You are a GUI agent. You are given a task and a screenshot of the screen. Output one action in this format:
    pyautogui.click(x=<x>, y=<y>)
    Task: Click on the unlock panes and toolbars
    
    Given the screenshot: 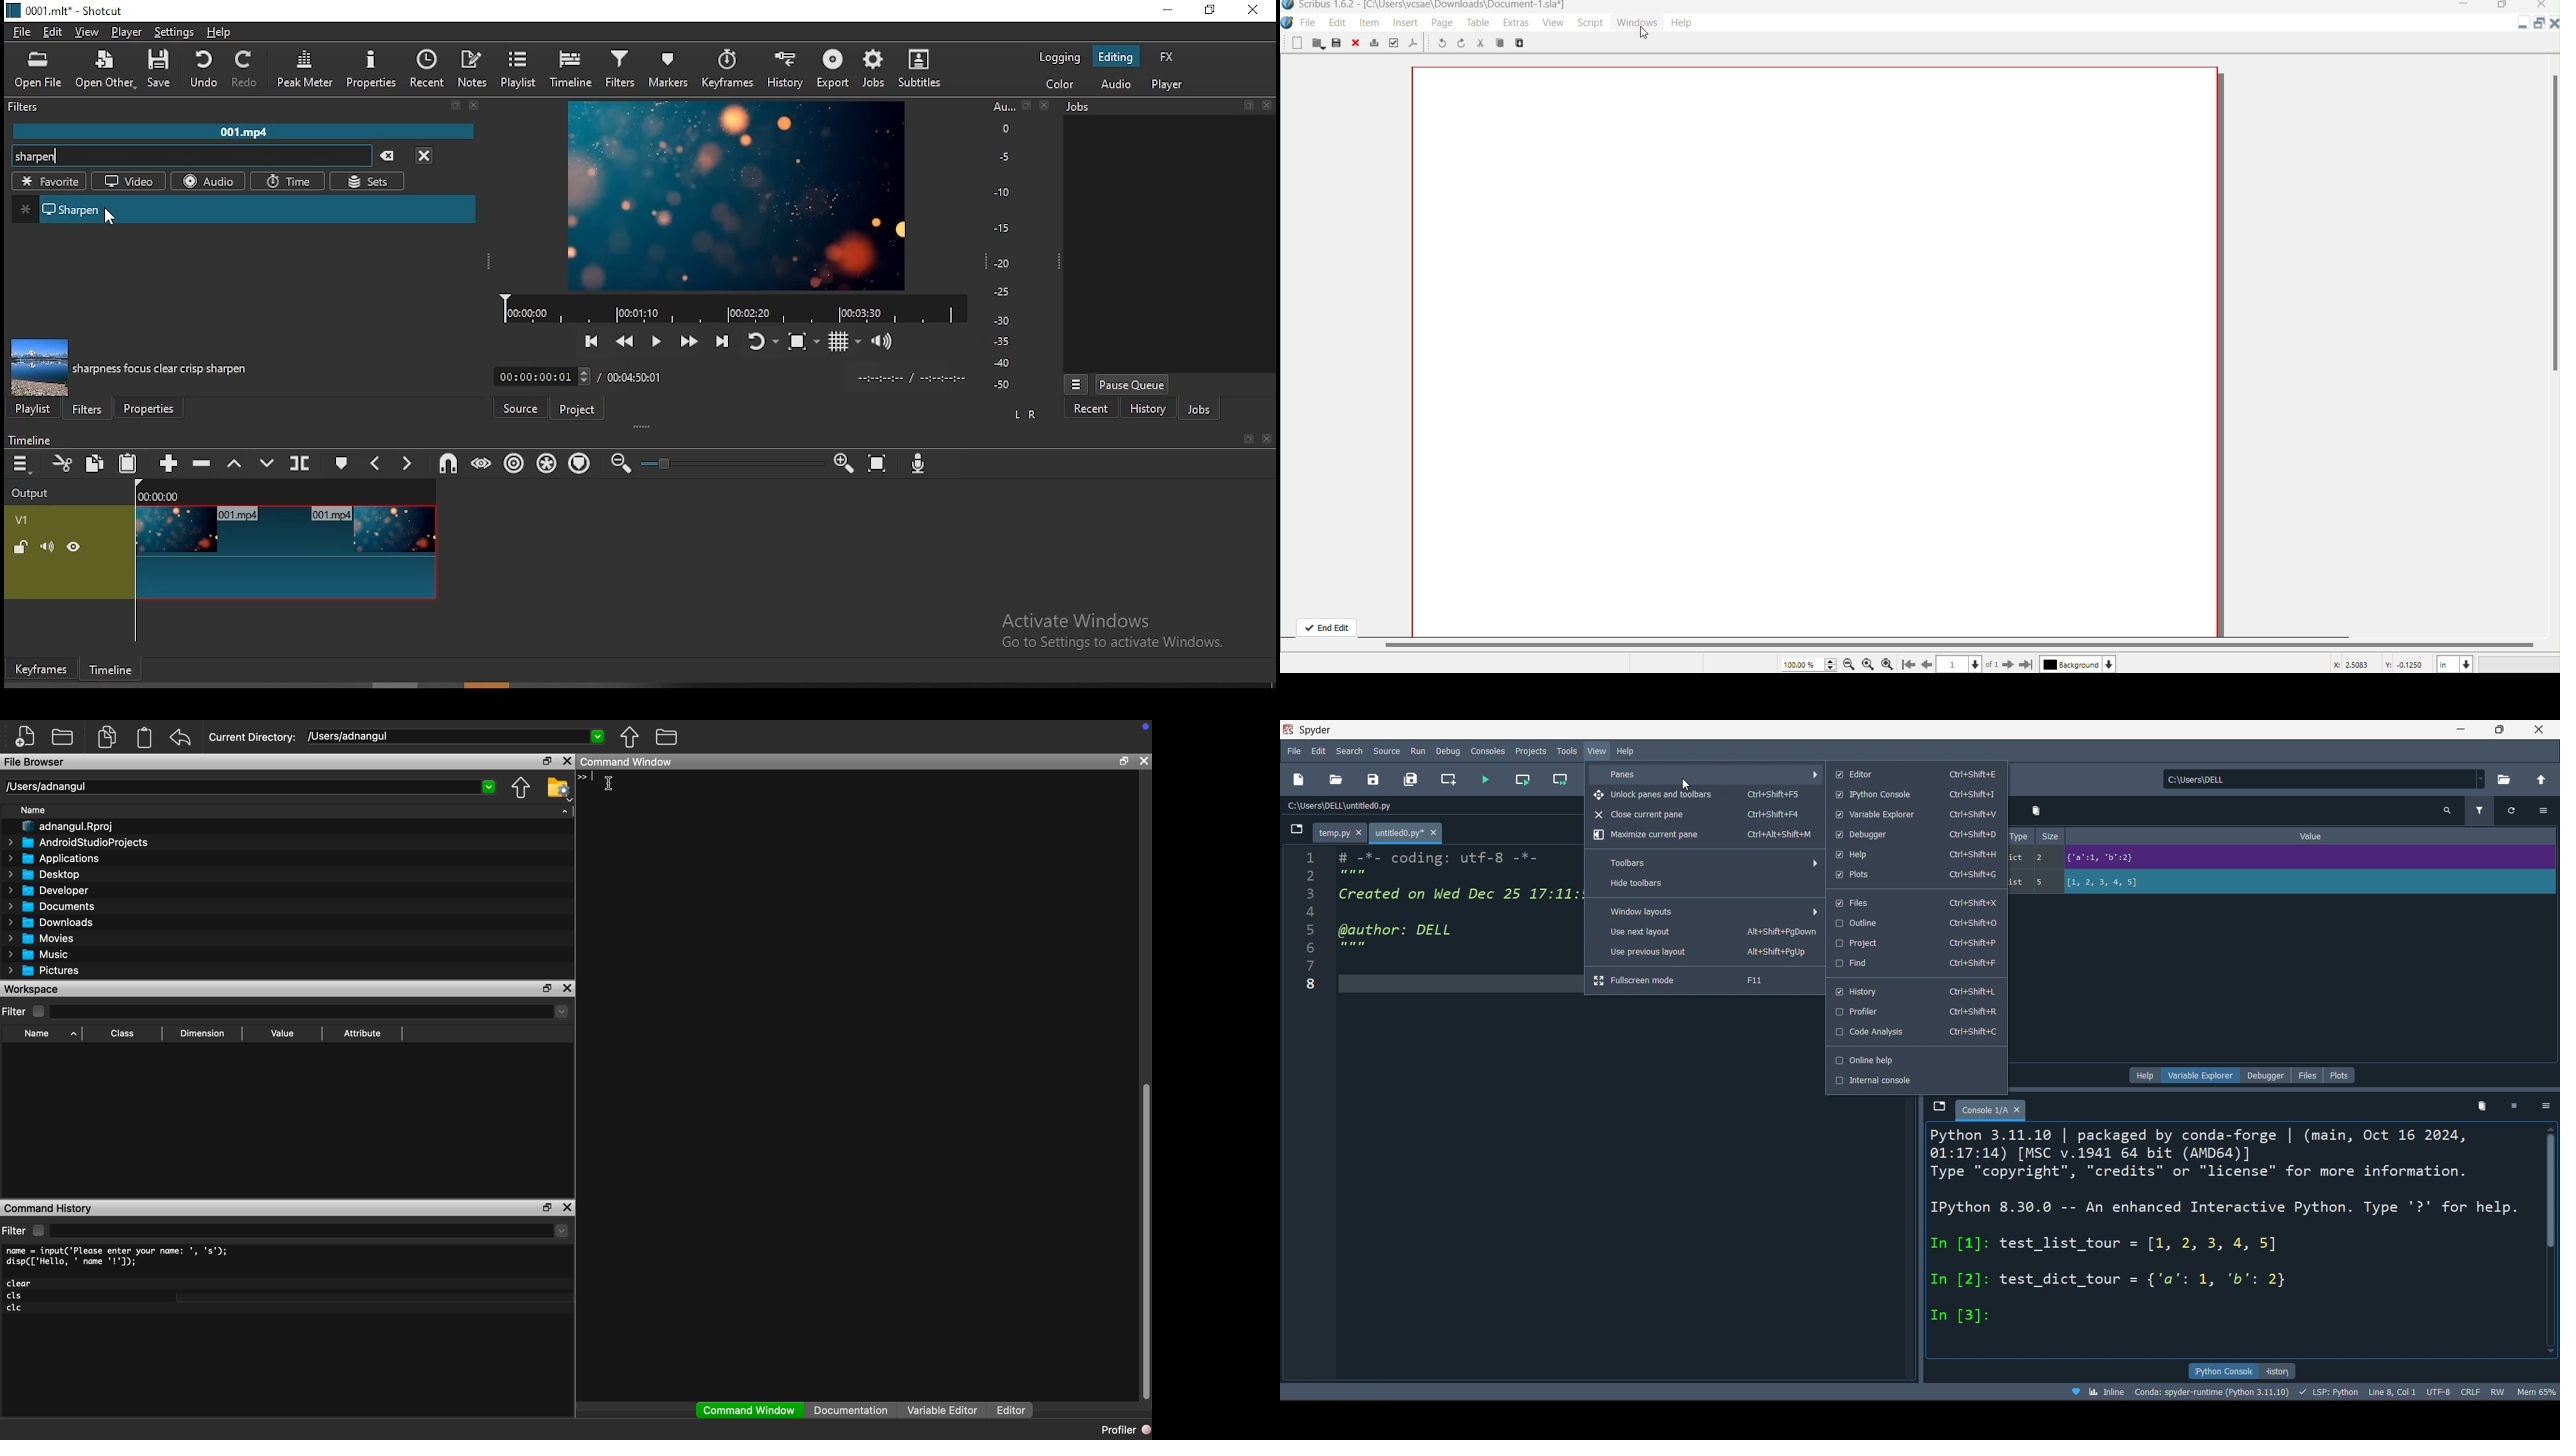 What is the action you would take?
    pyautogui.click(x=1700, y=796)
    